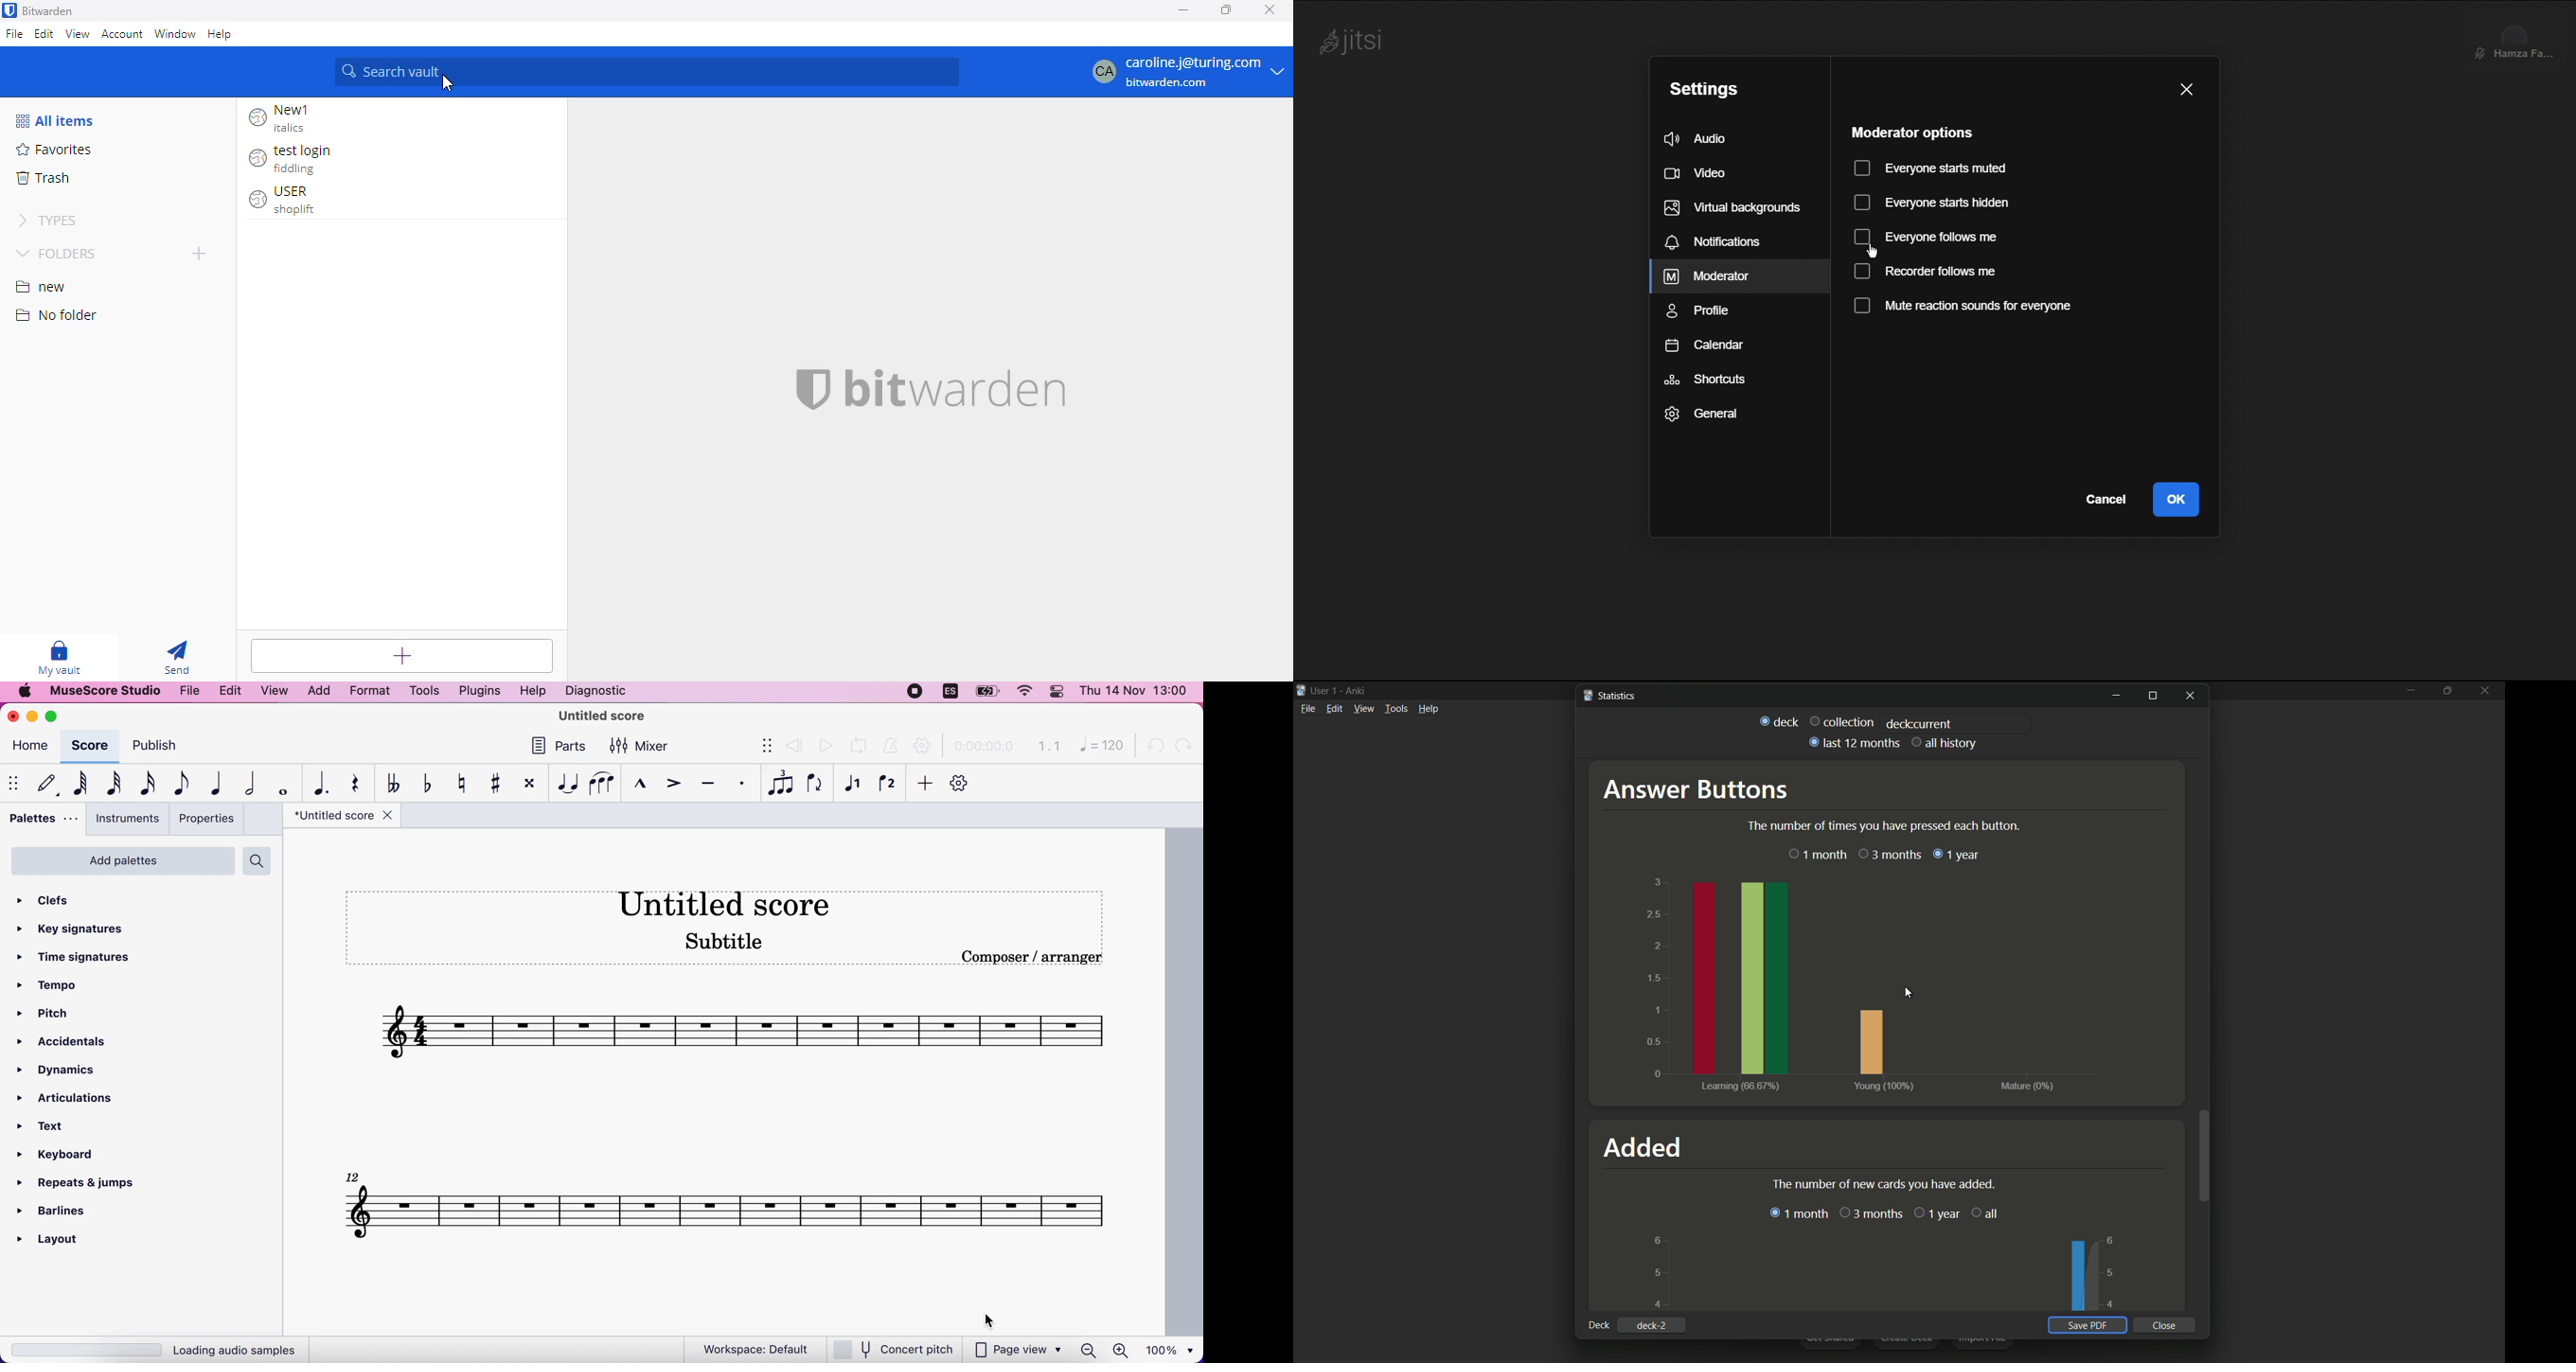 Image resolution: width=2576 pixels, height=1372 pixels. What do you see at coordinates (920, 745) in the screenshot?
I see `playback settings` at bounding box center [920, 745].